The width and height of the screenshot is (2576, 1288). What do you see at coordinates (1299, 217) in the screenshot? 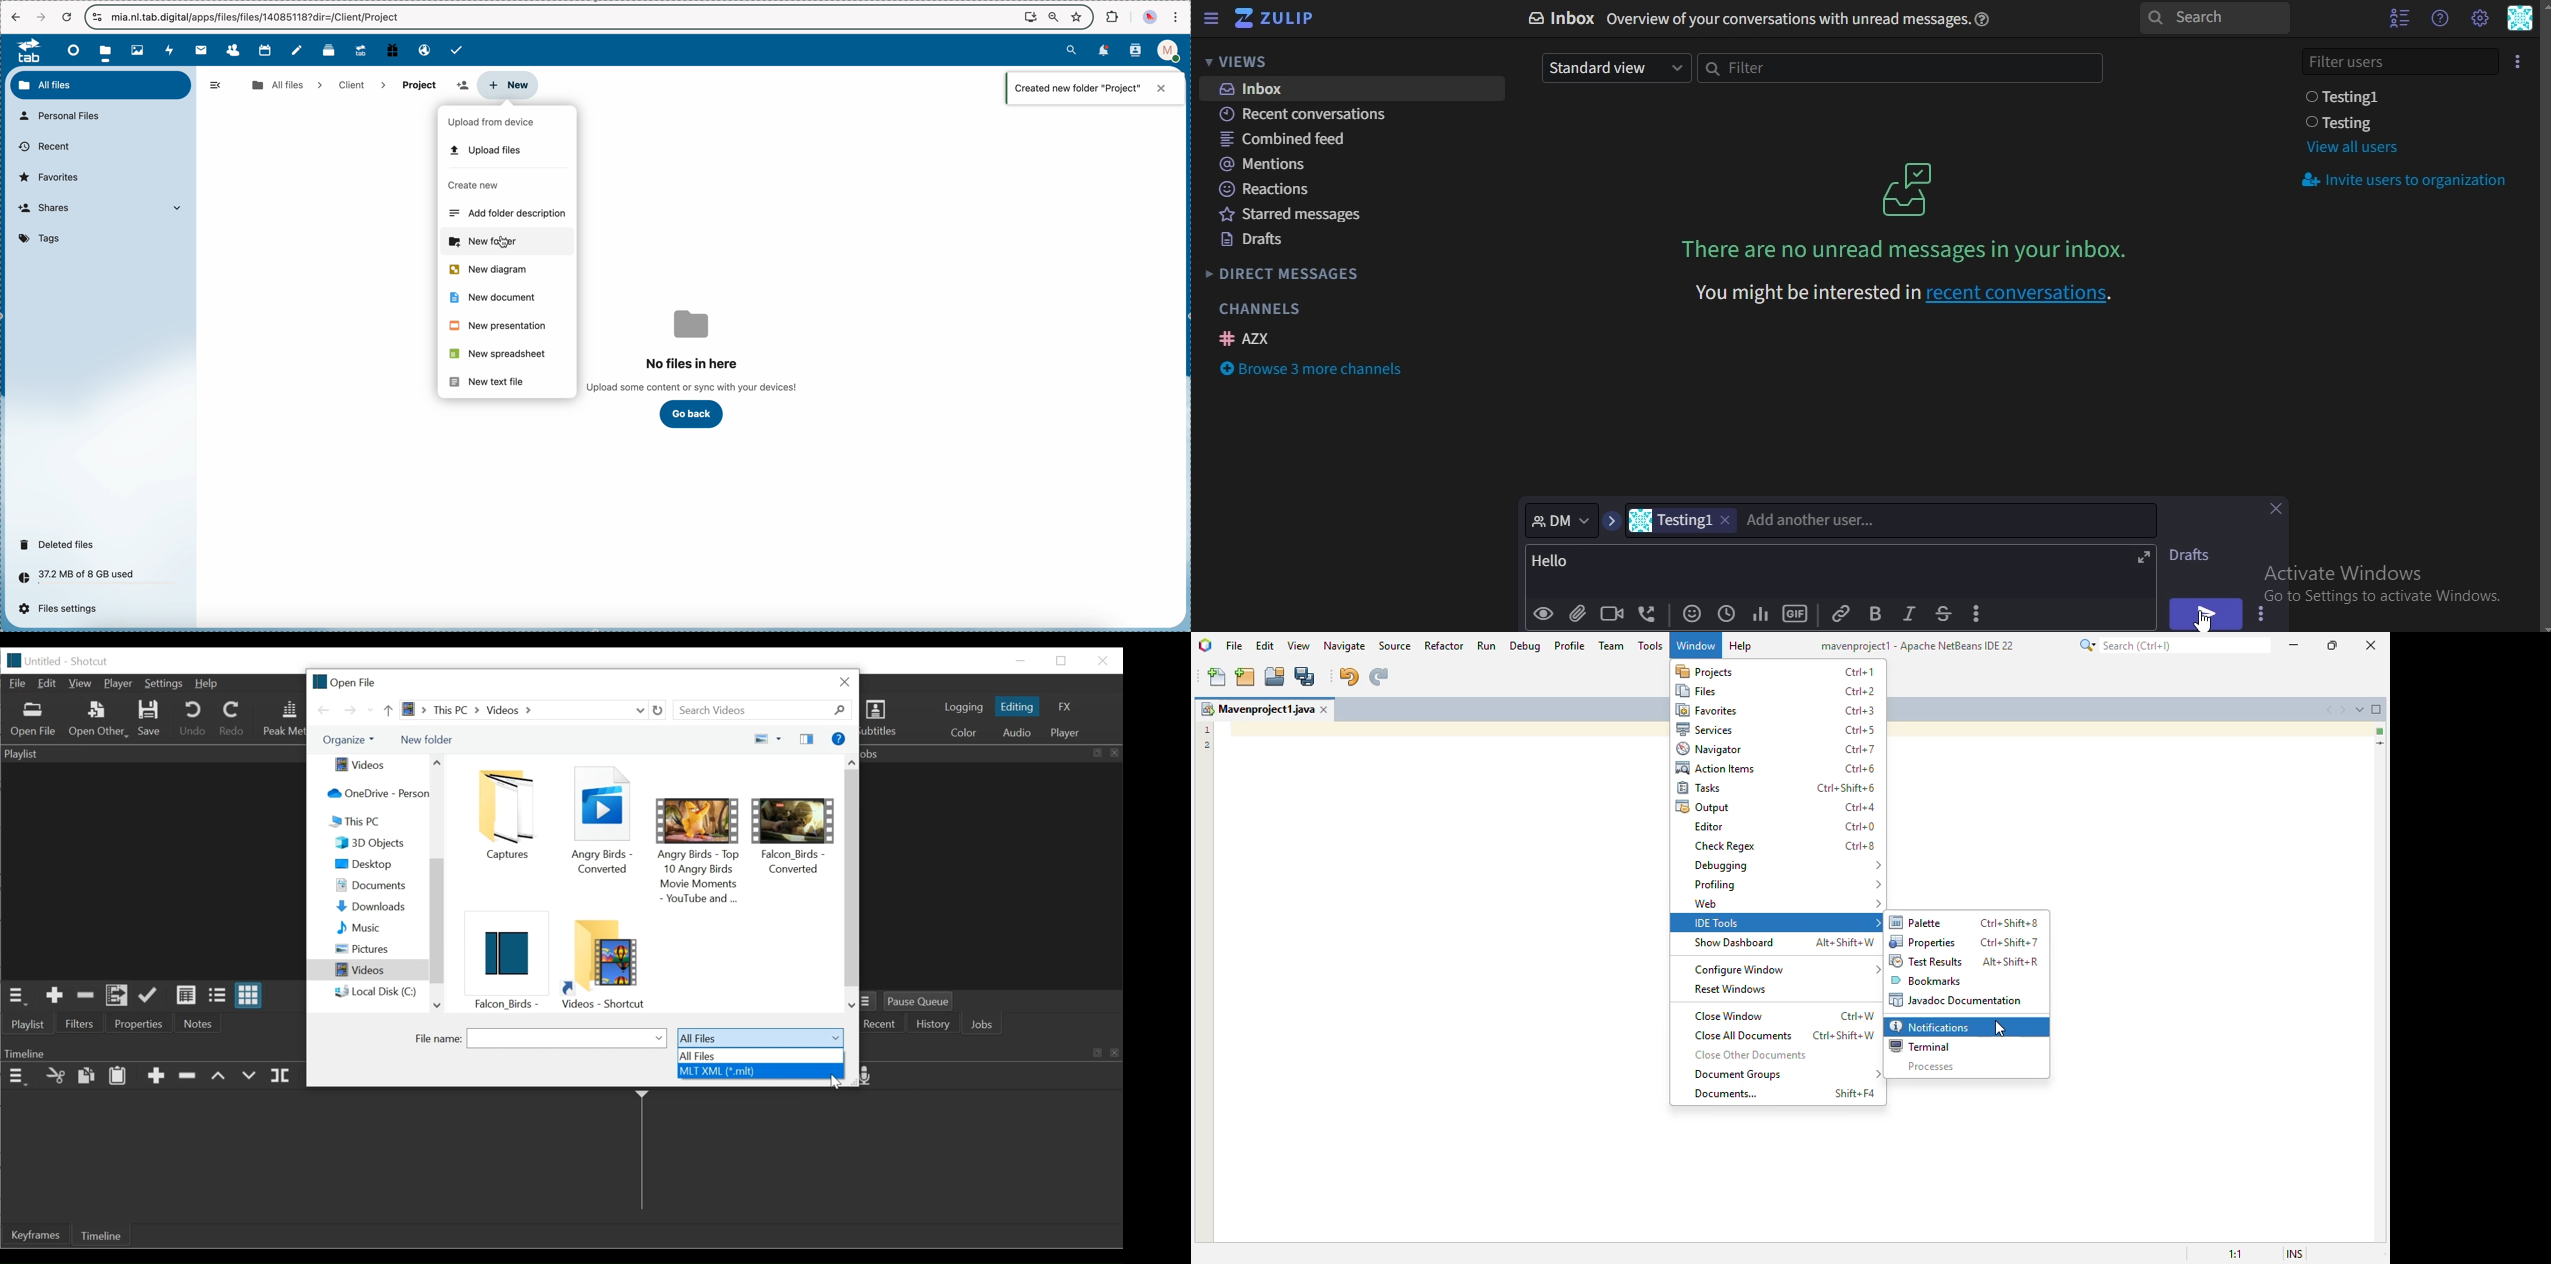
I see `starred messages` at bounding box center [1299, 217].